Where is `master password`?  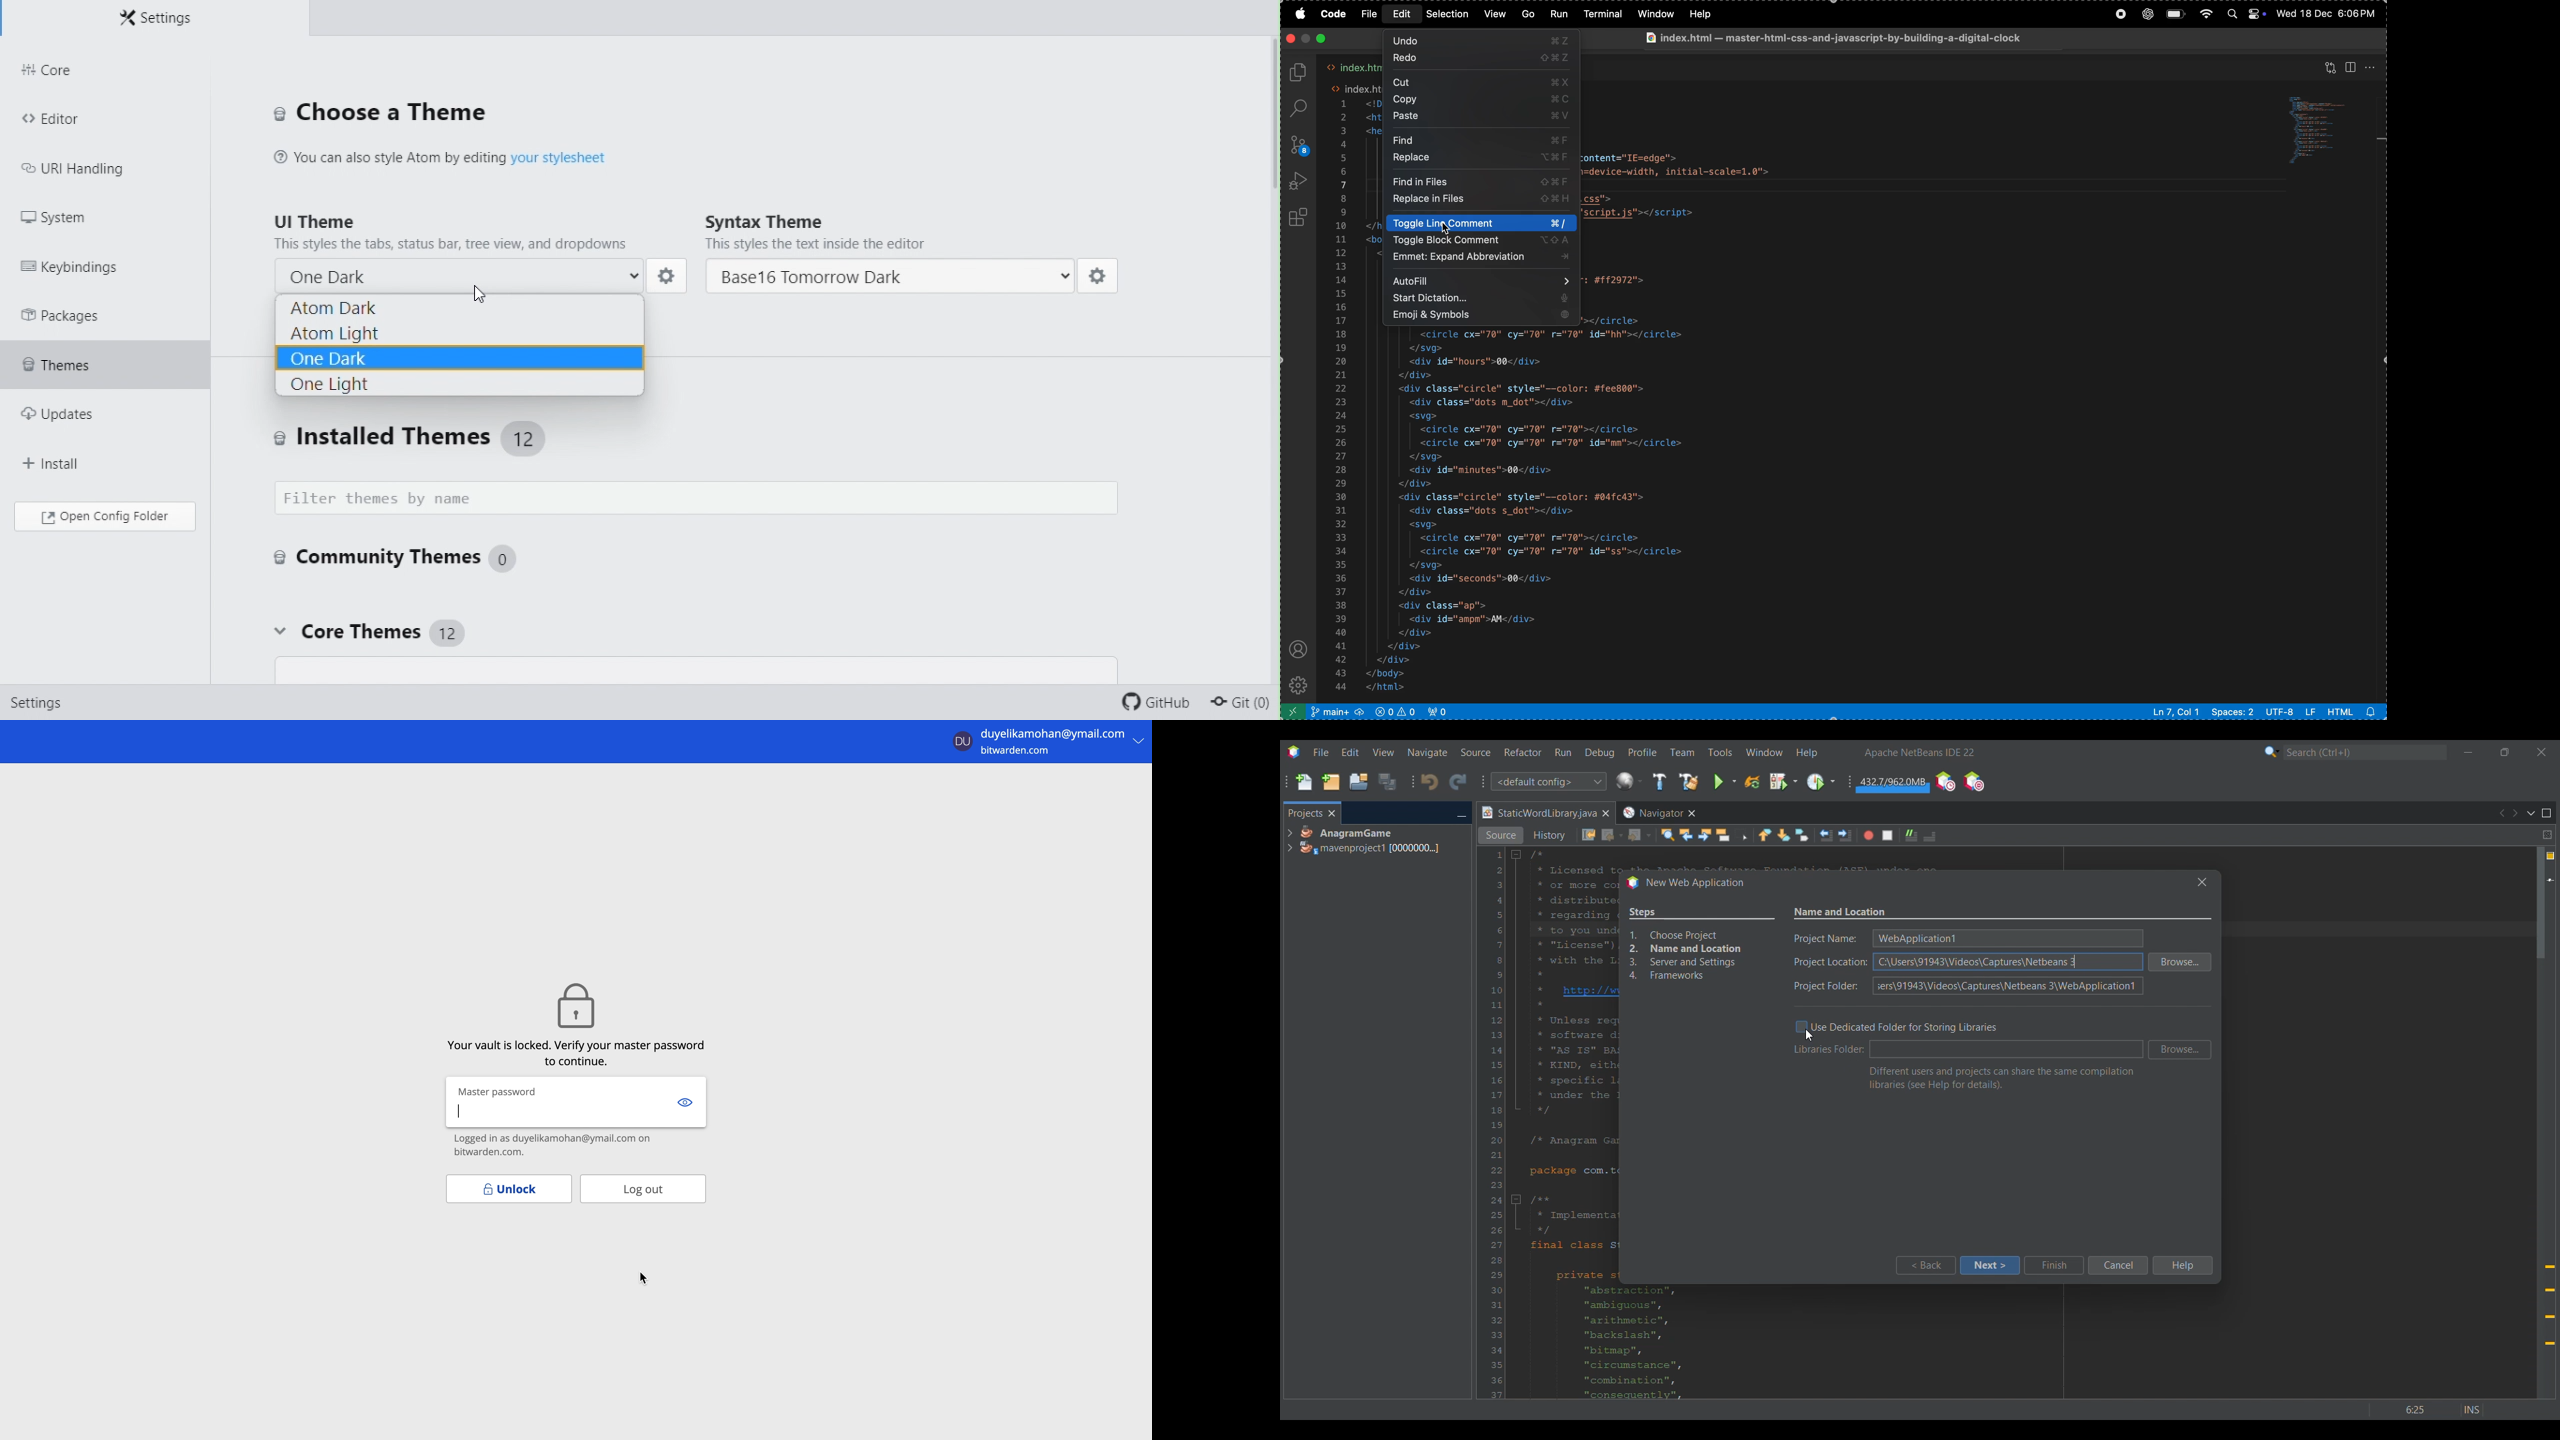 master password is located at coordinates (498, 1090).